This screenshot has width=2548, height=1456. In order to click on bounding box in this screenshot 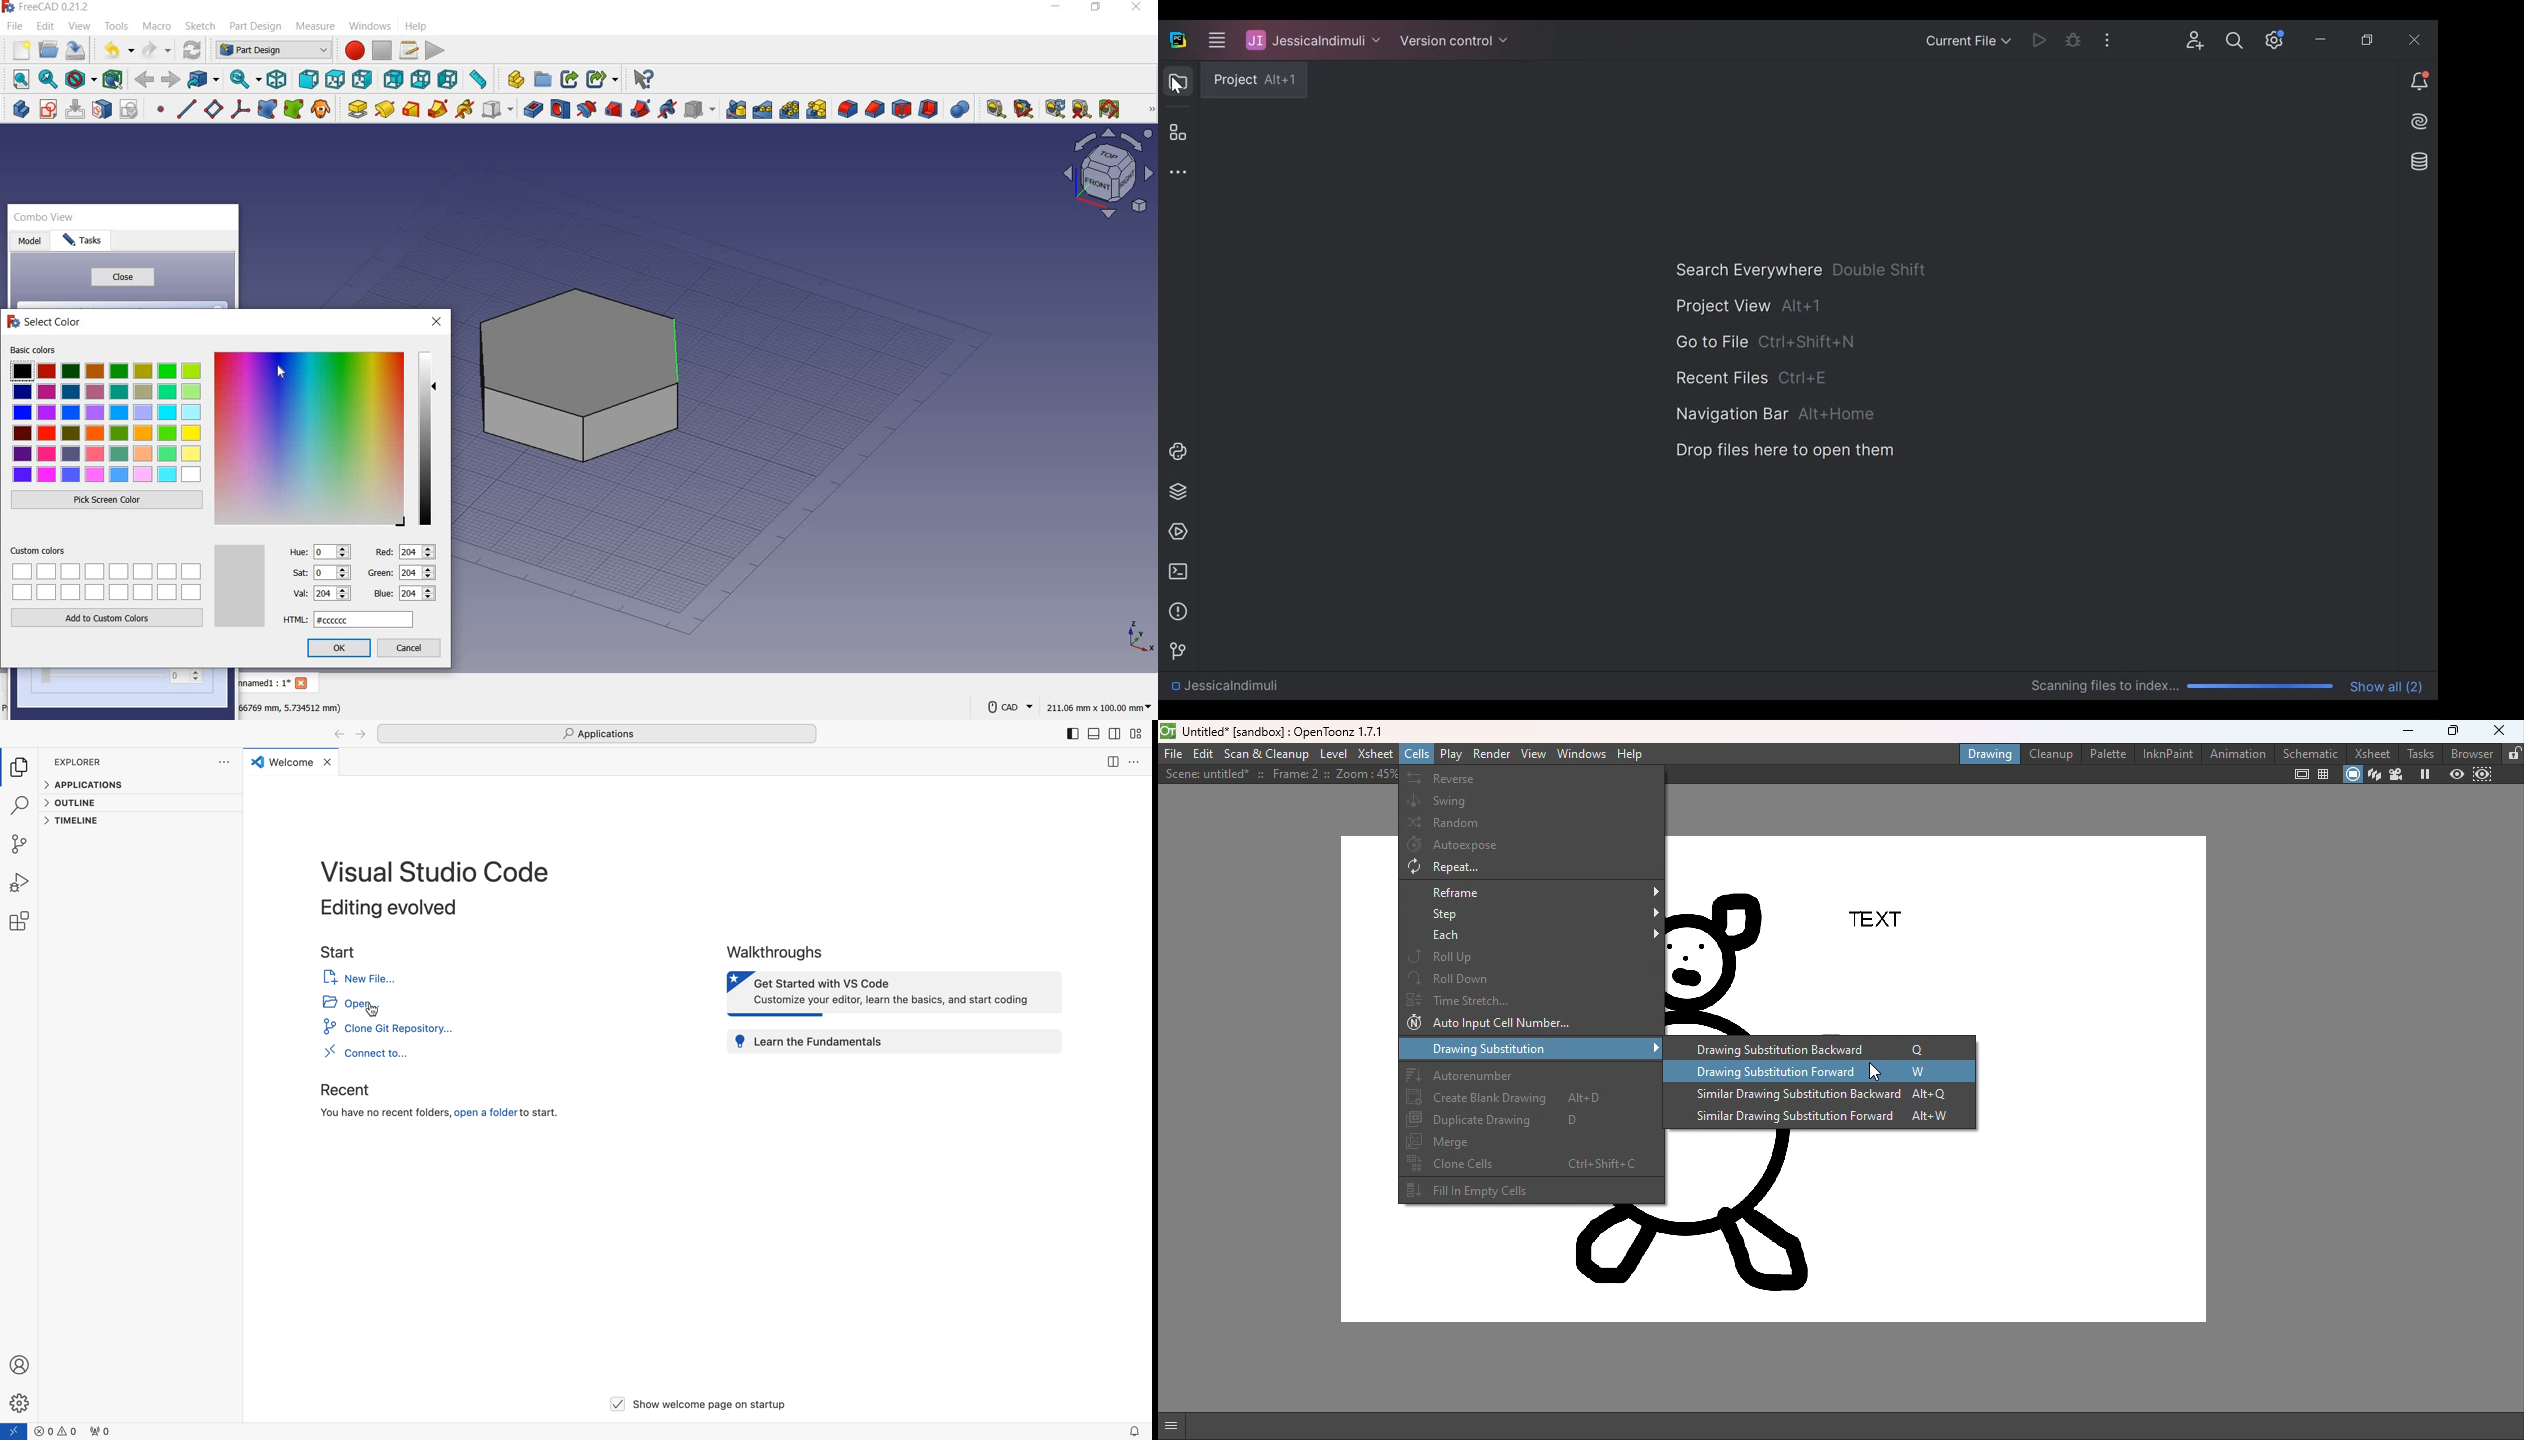, I will do `click(112, 79)`.